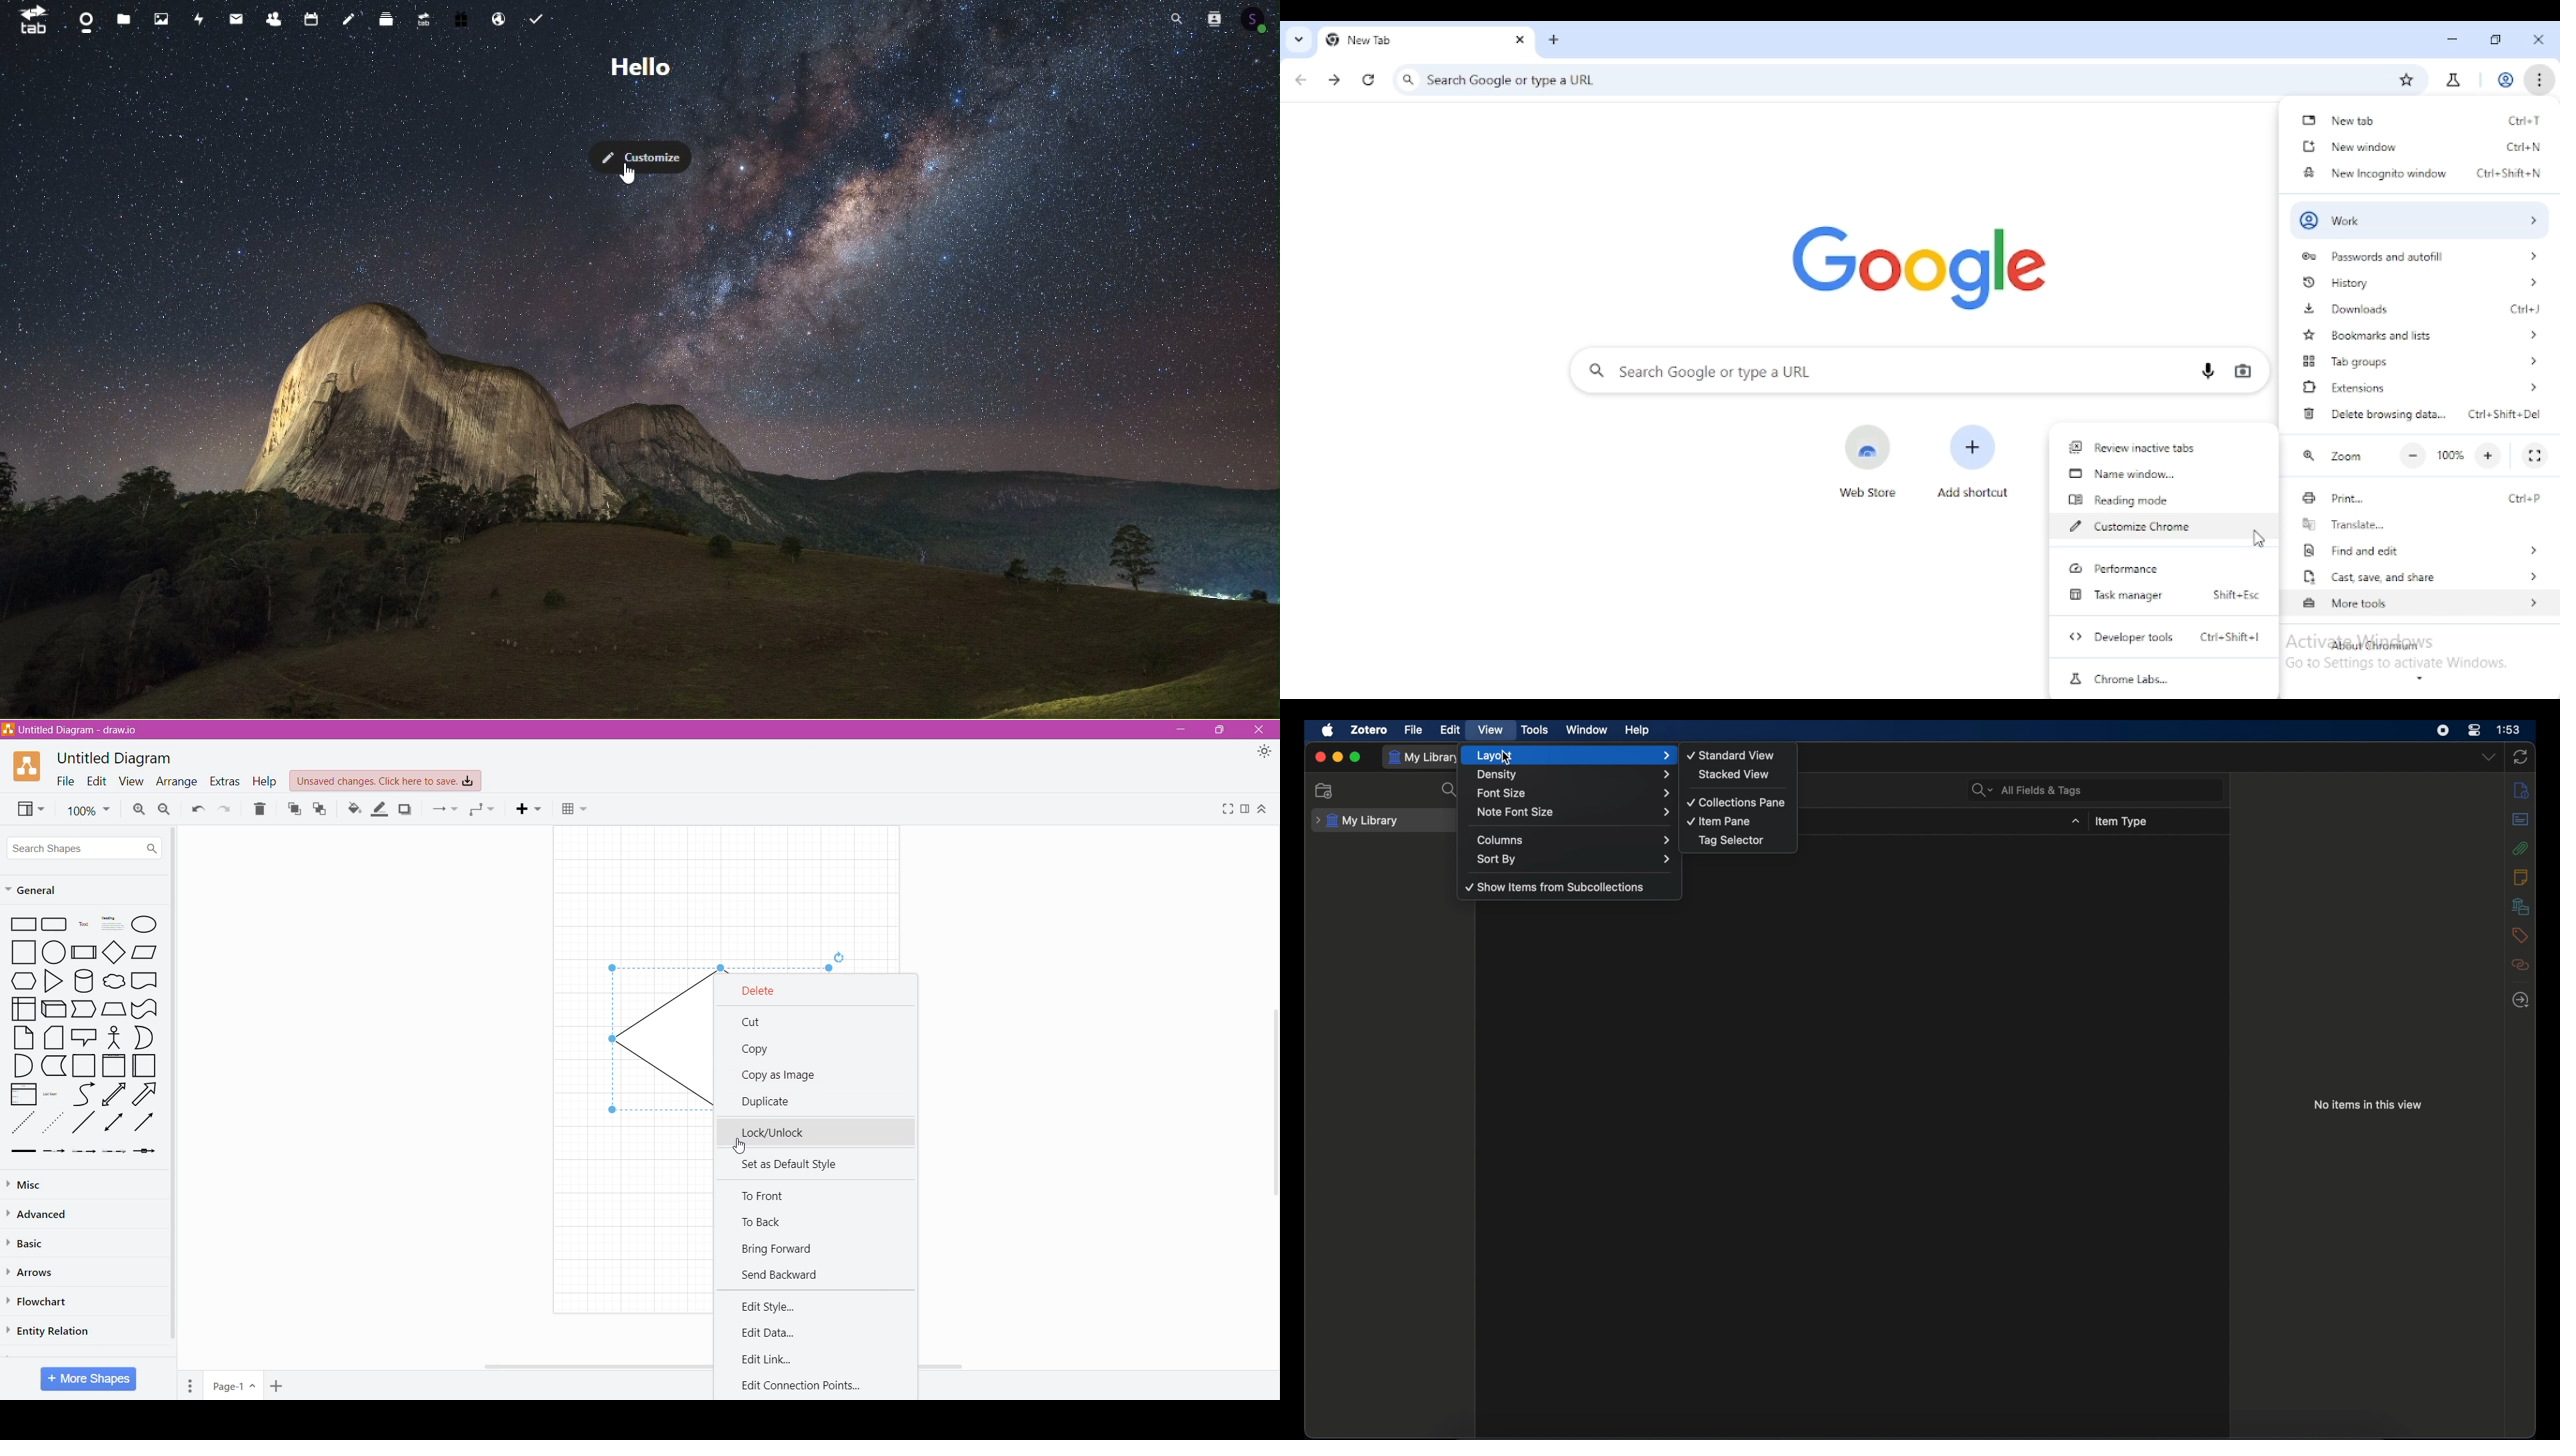 This screenshot has width=2576, height=1456. Describe the element at coordinates (758, 1050) in the screenshot. I see `Copy` at that location.